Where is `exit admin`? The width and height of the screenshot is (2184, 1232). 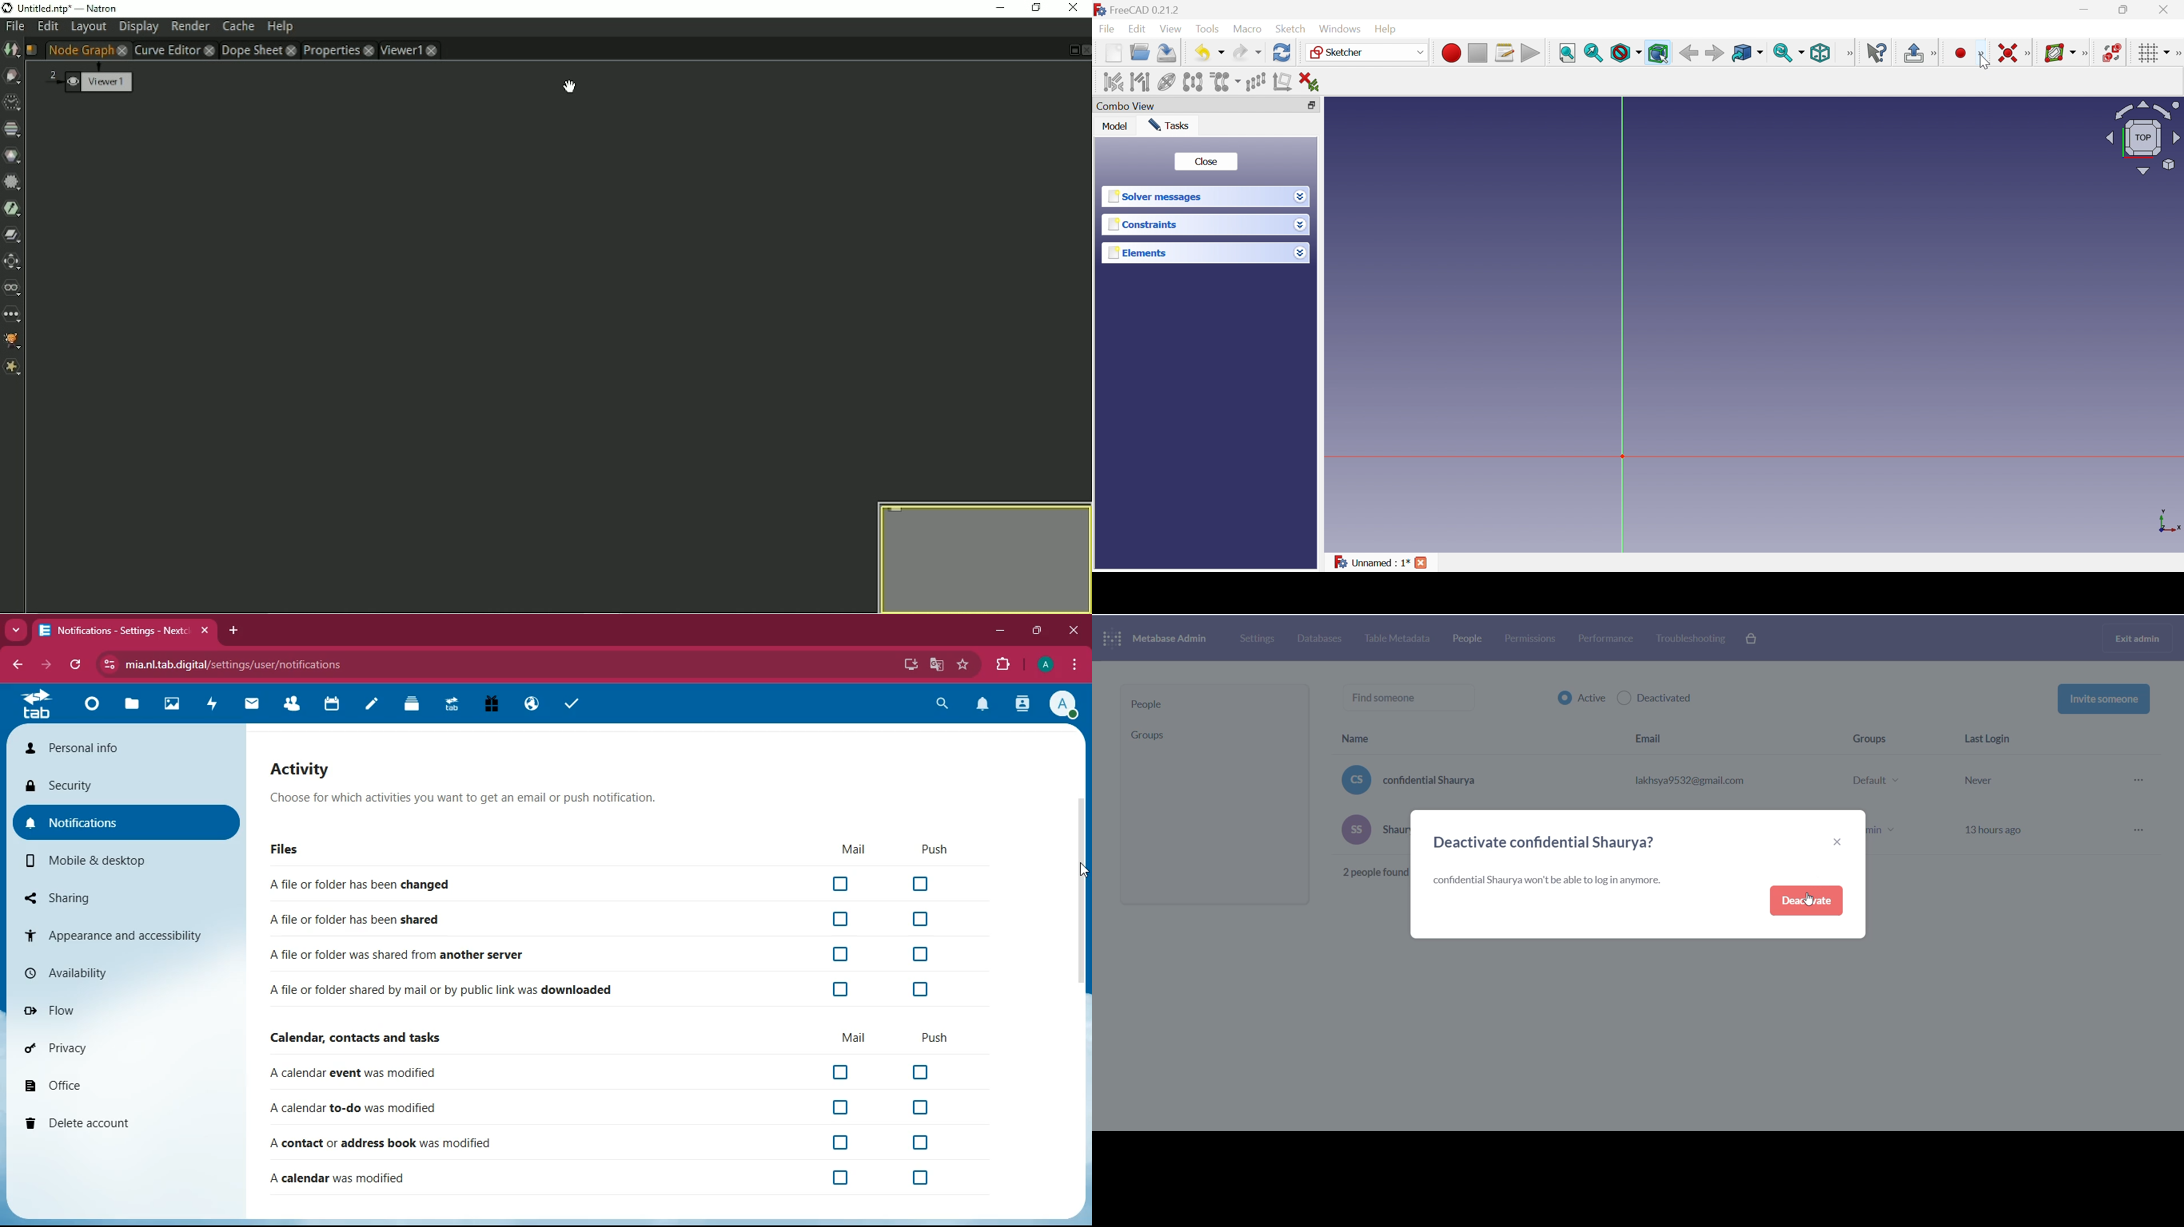
exit admin is located at coordinates (2138, 638).